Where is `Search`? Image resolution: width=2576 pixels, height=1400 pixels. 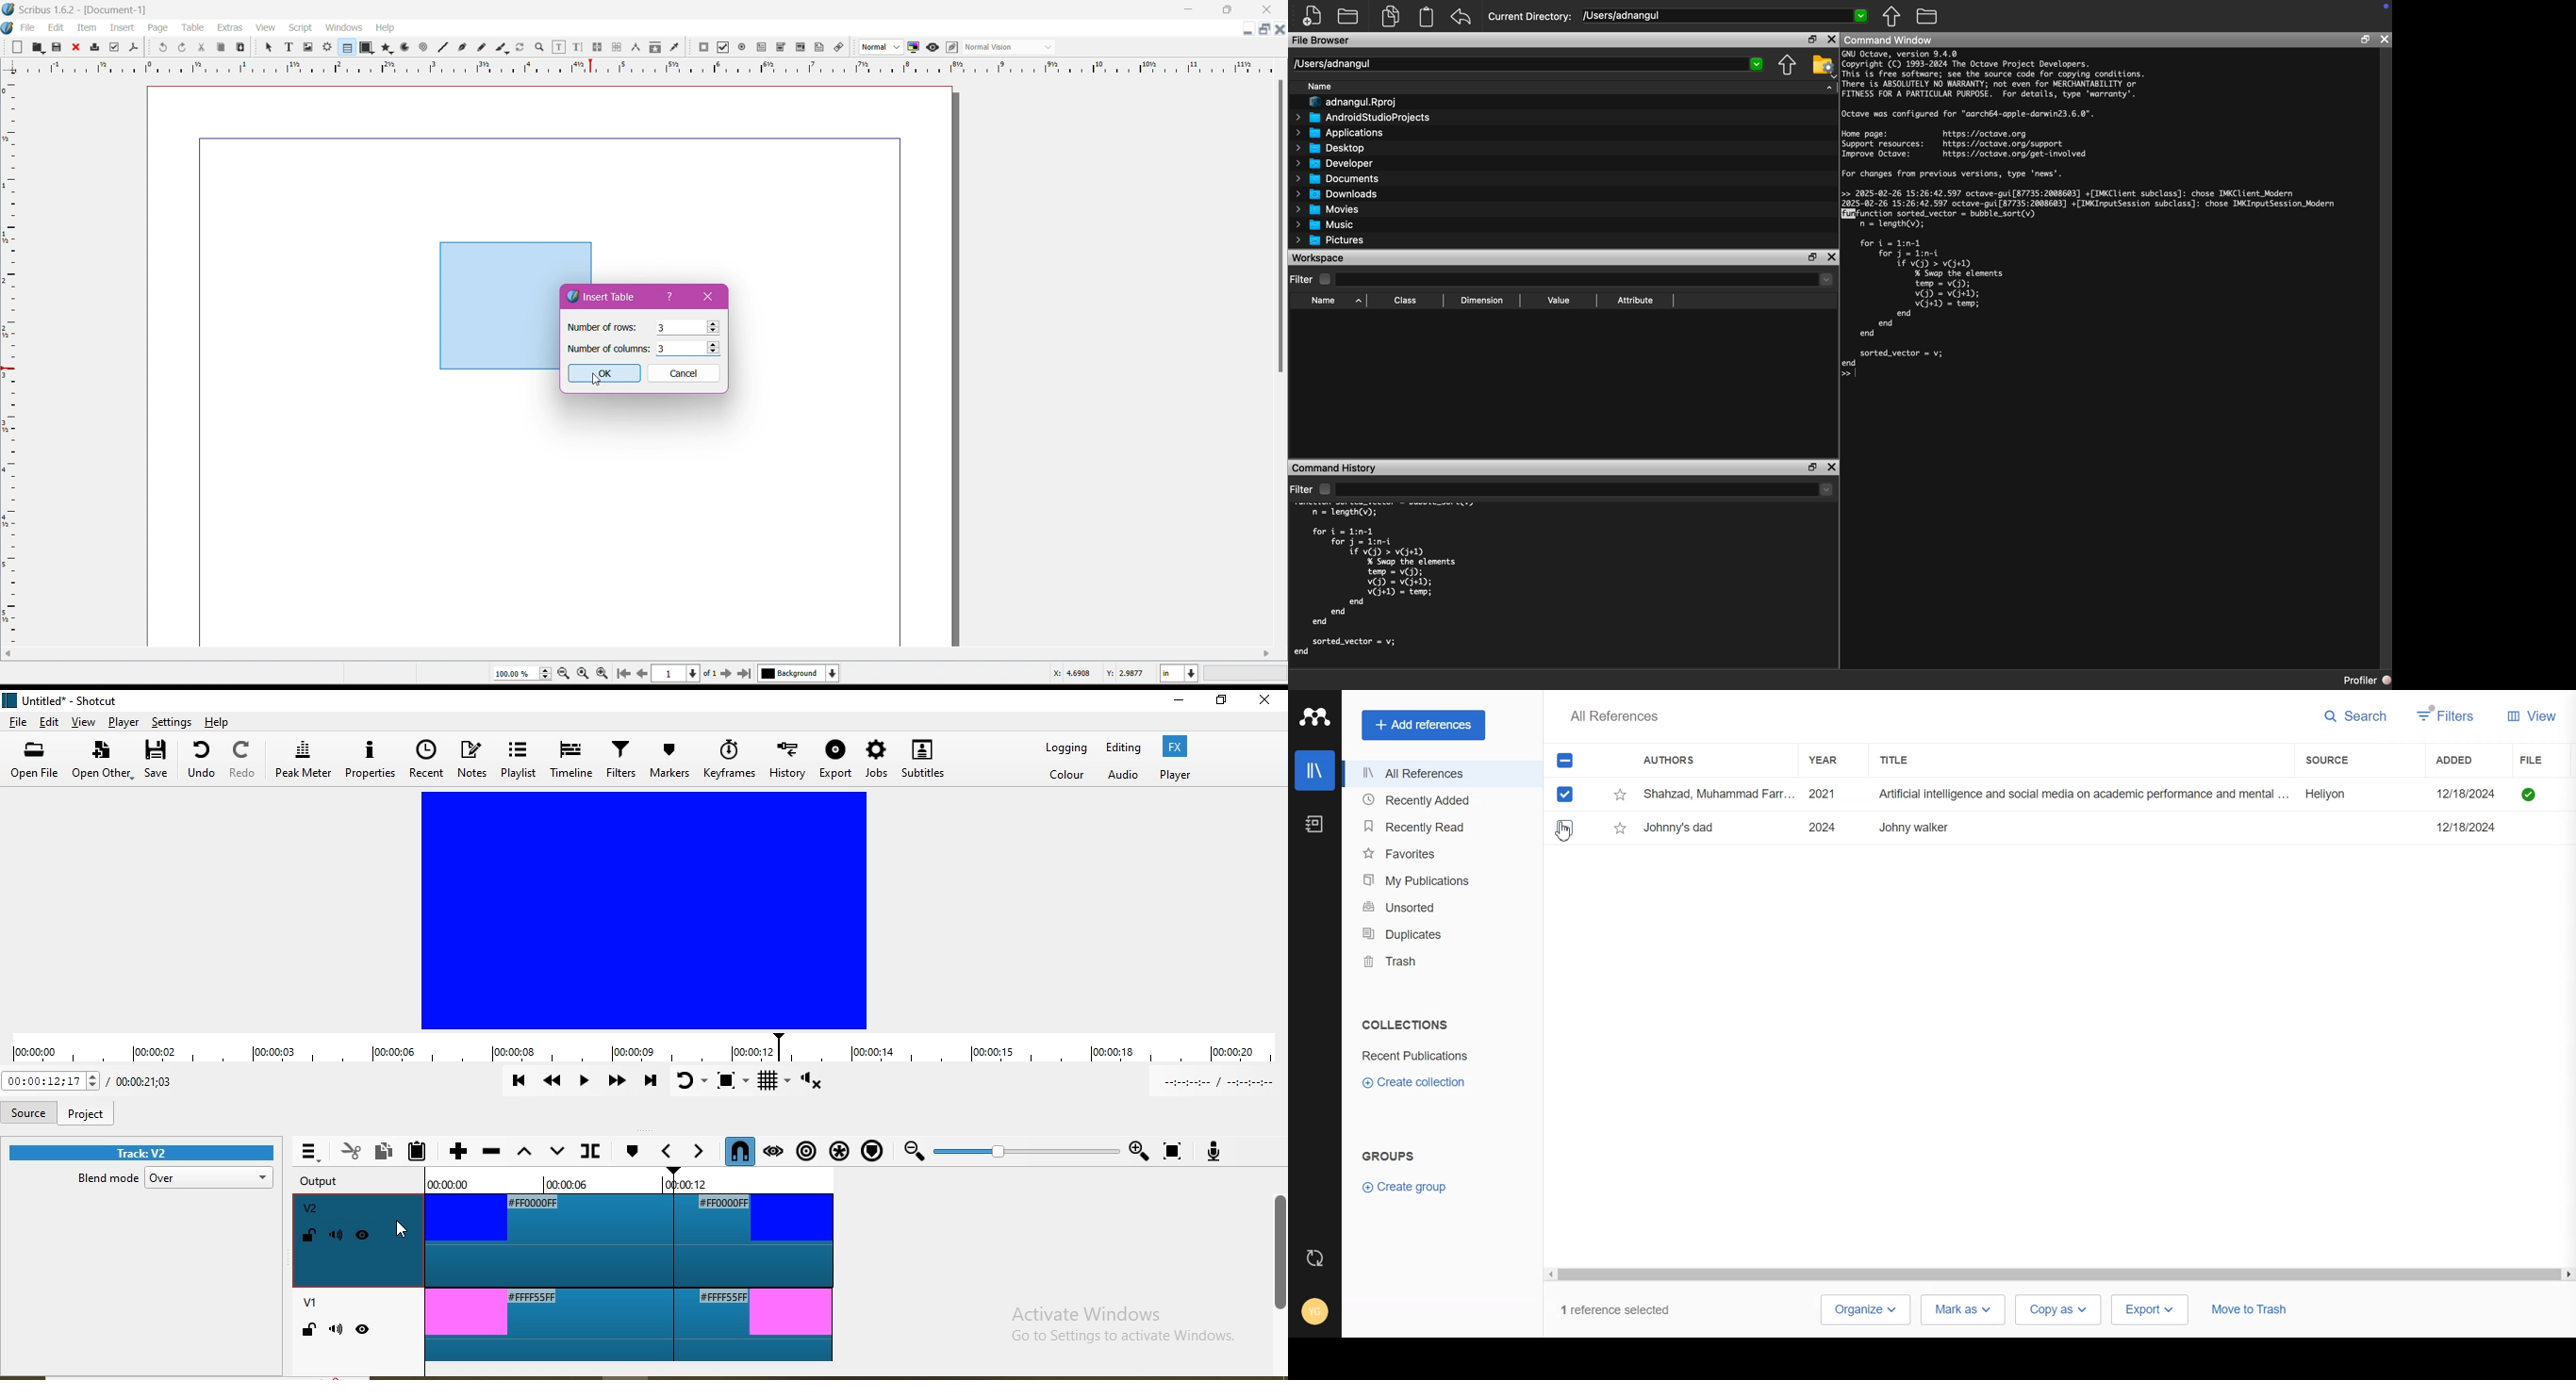 Search is located at coordinates (2356, 717).